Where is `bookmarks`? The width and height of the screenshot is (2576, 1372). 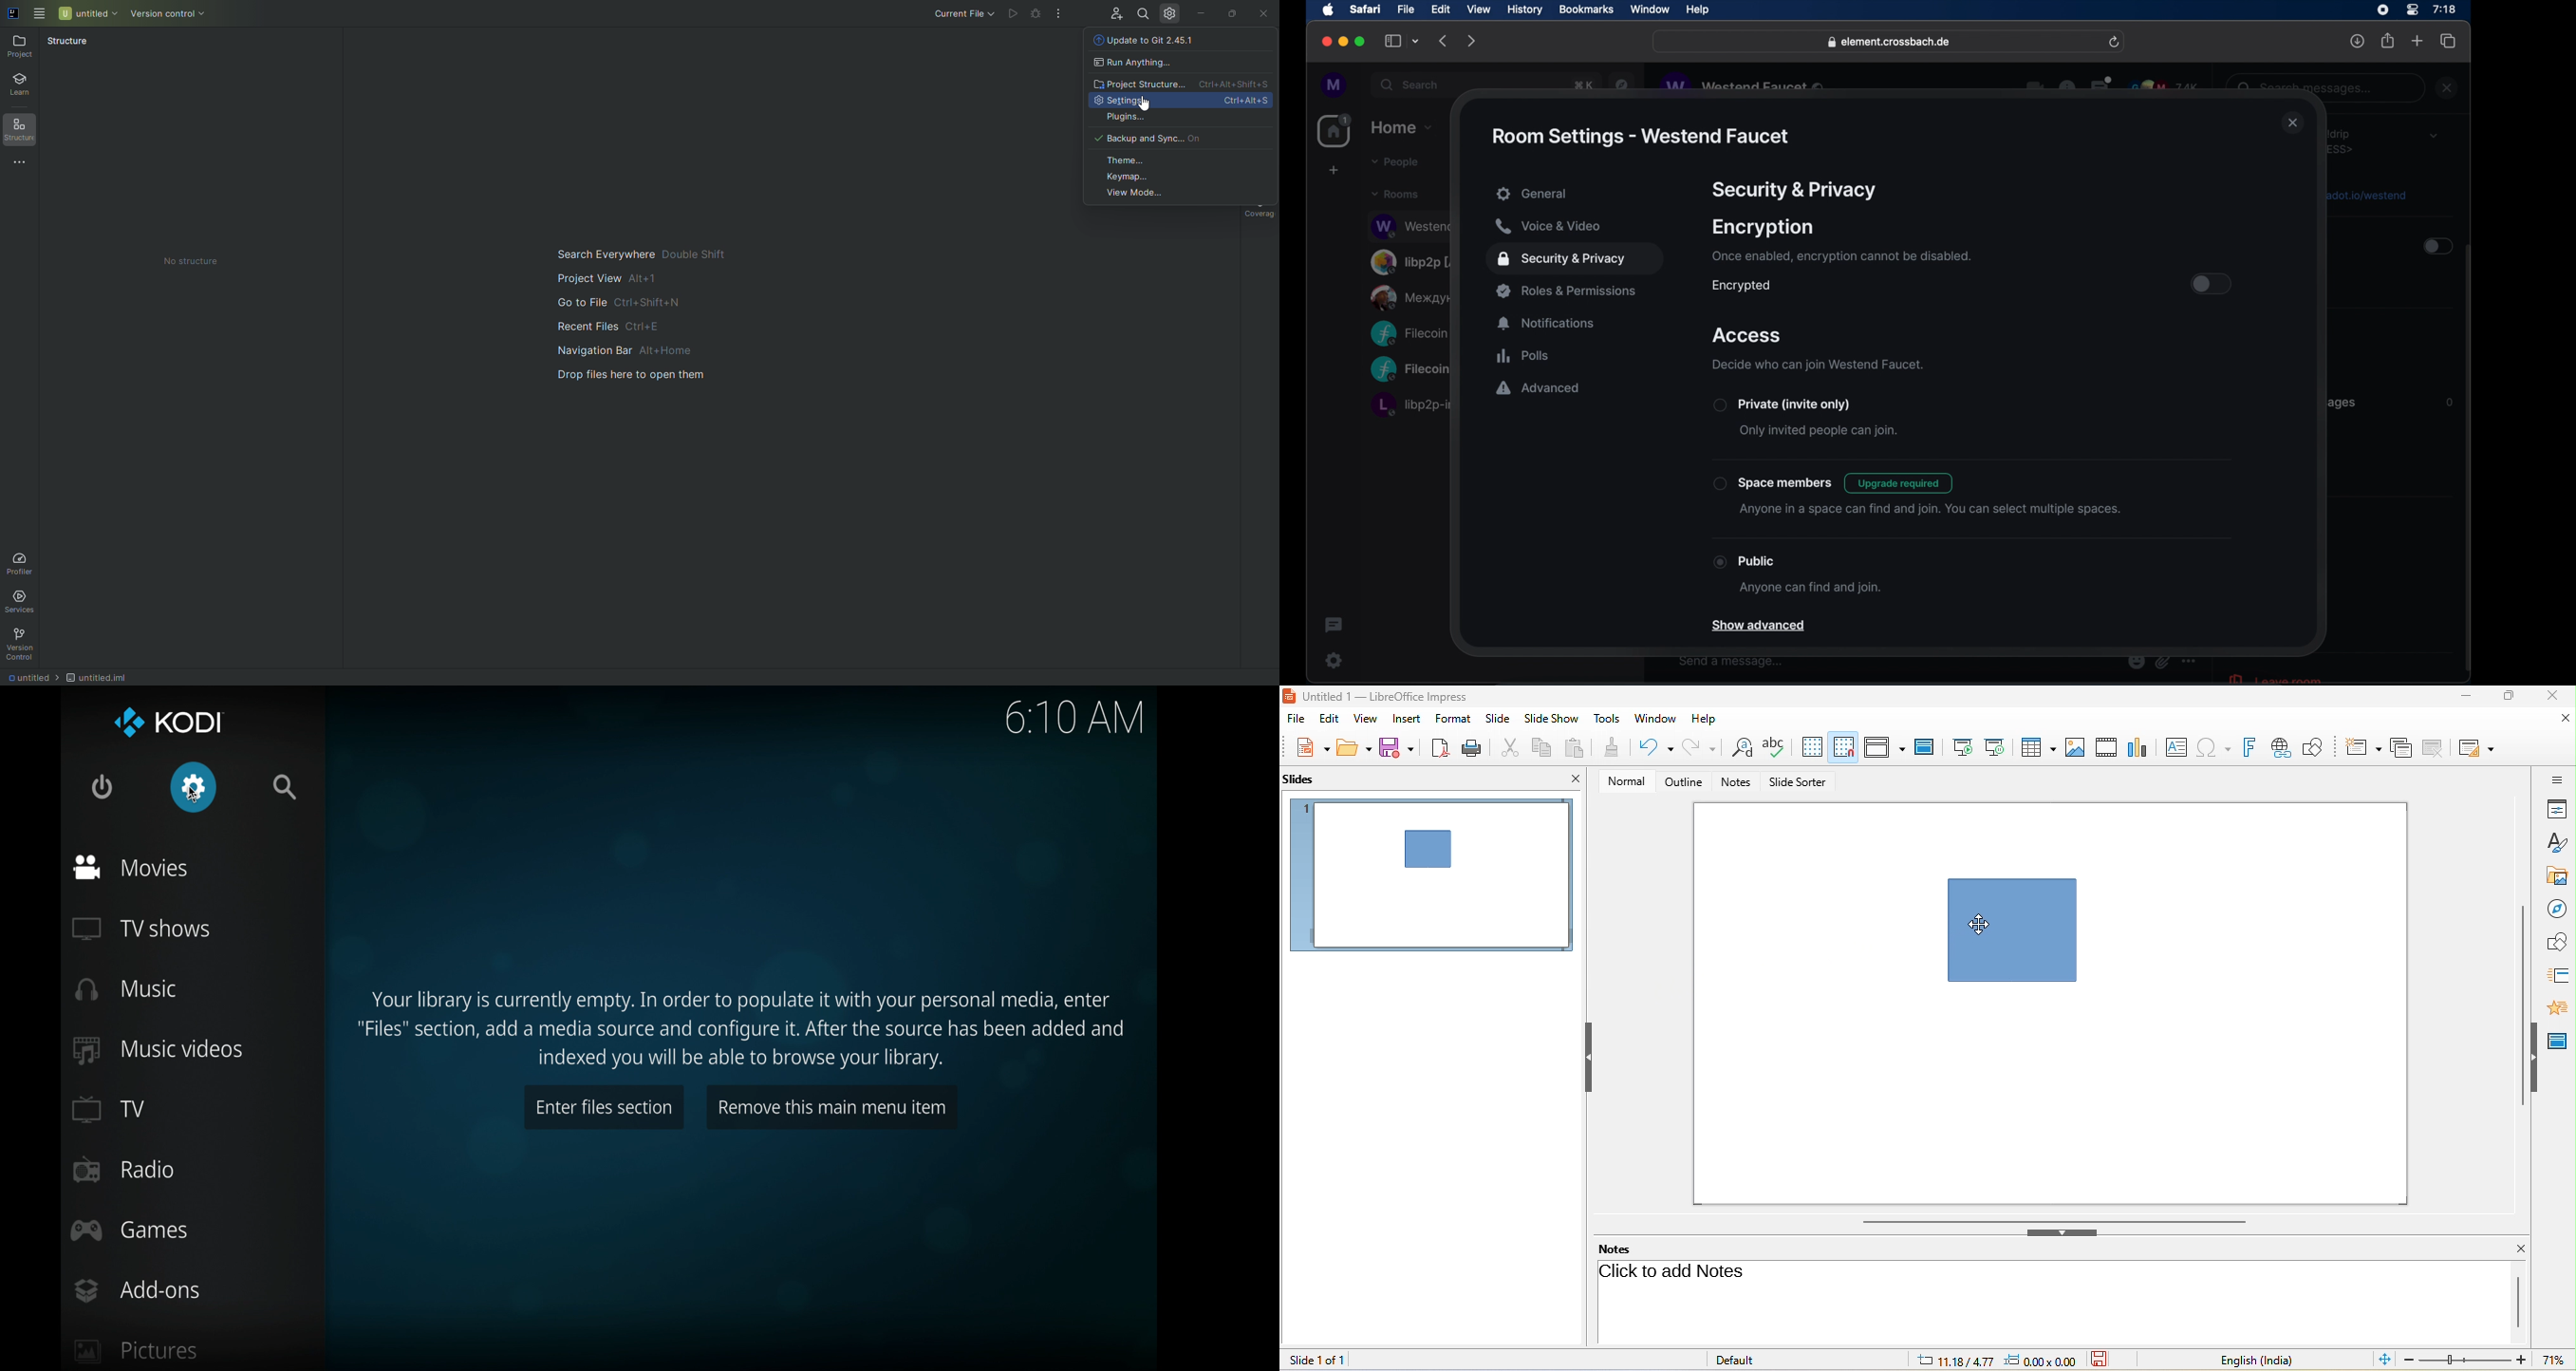
bookmarks is located at coordinates (1586, 10).